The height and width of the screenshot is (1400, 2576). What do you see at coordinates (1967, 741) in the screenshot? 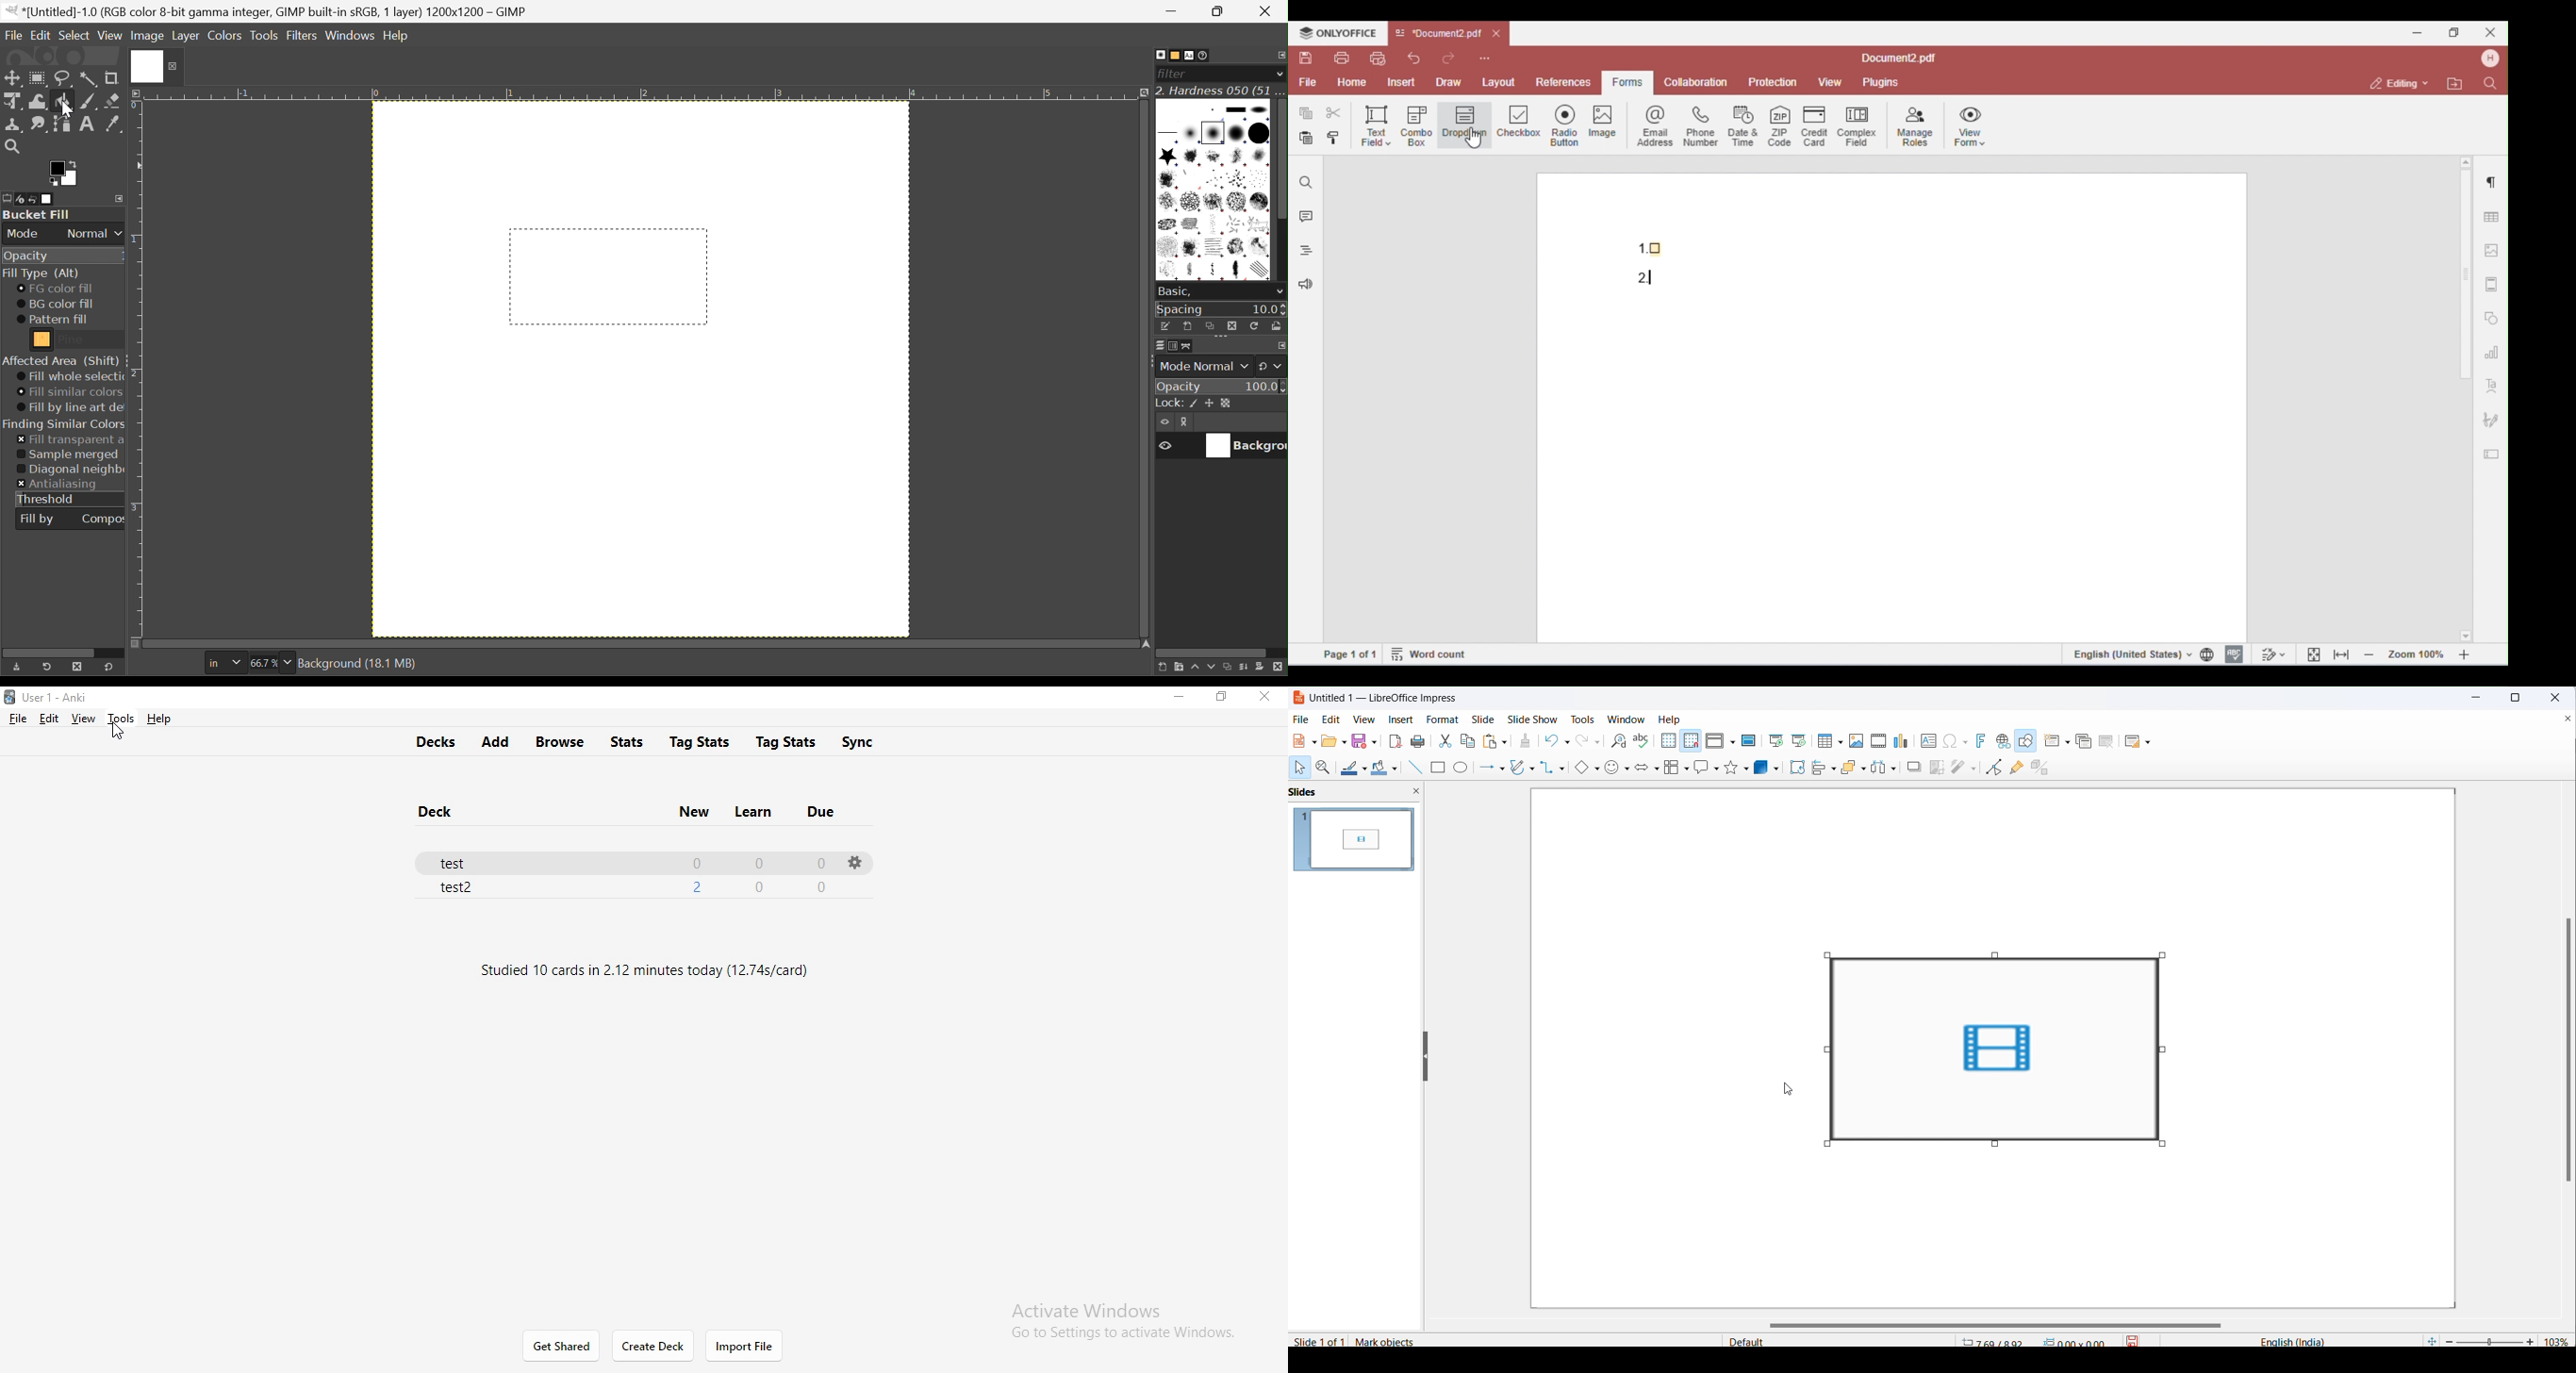
I see `special character options` at bounding box center [1967, 741].